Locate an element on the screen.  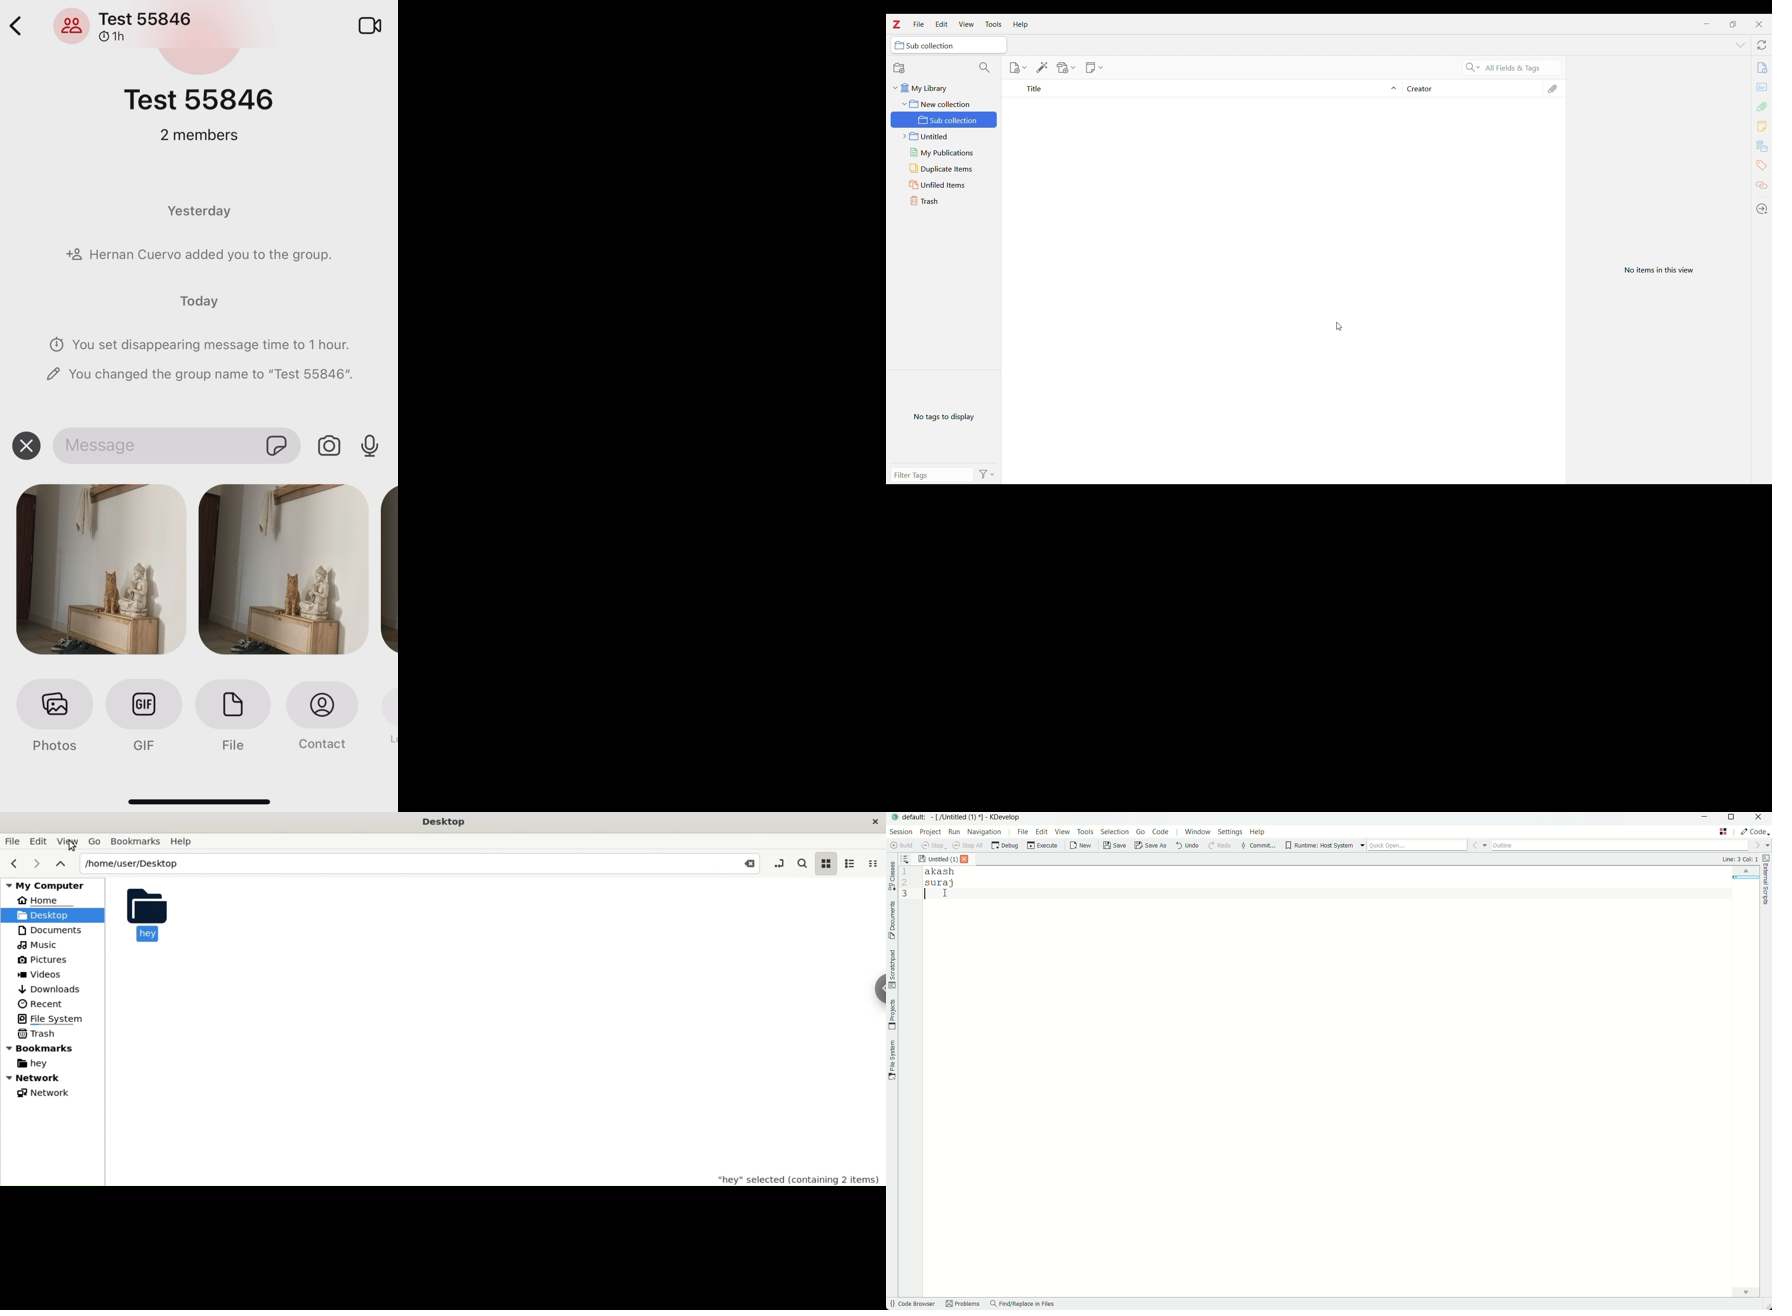
cancel is located at coordinates (27, 450).